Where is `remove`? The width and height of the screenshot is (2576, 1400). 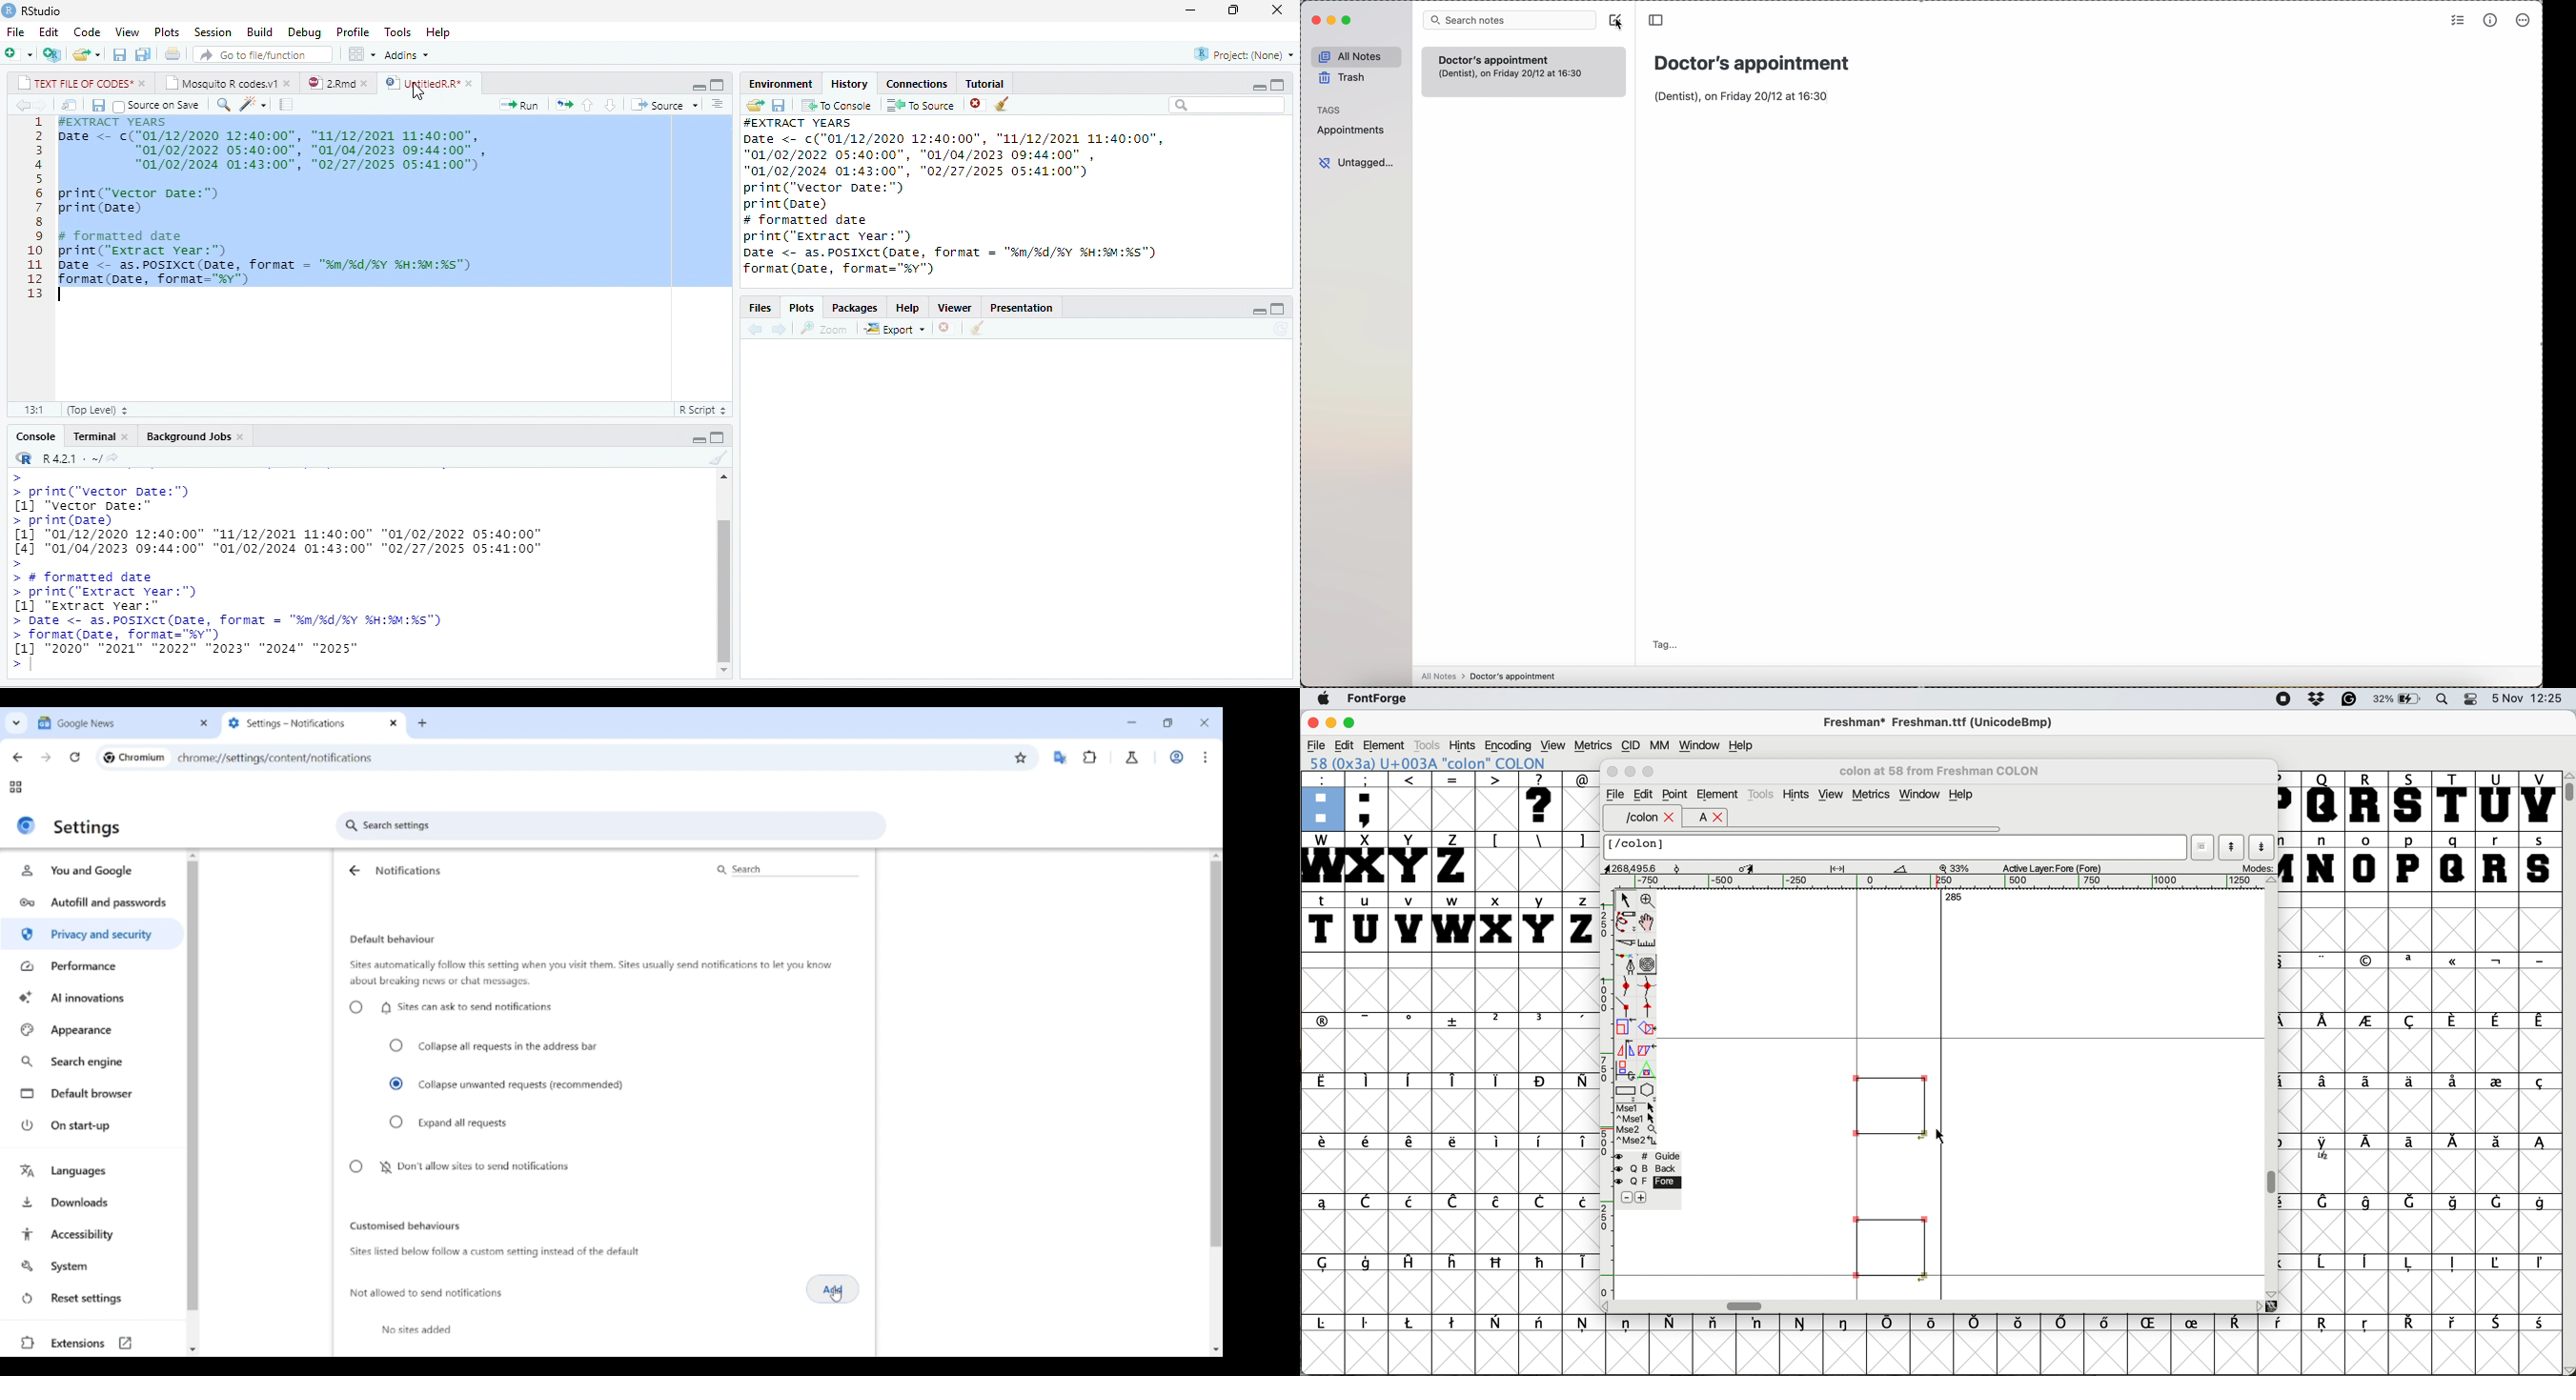 remove is located at coordinates (1625, 1197).